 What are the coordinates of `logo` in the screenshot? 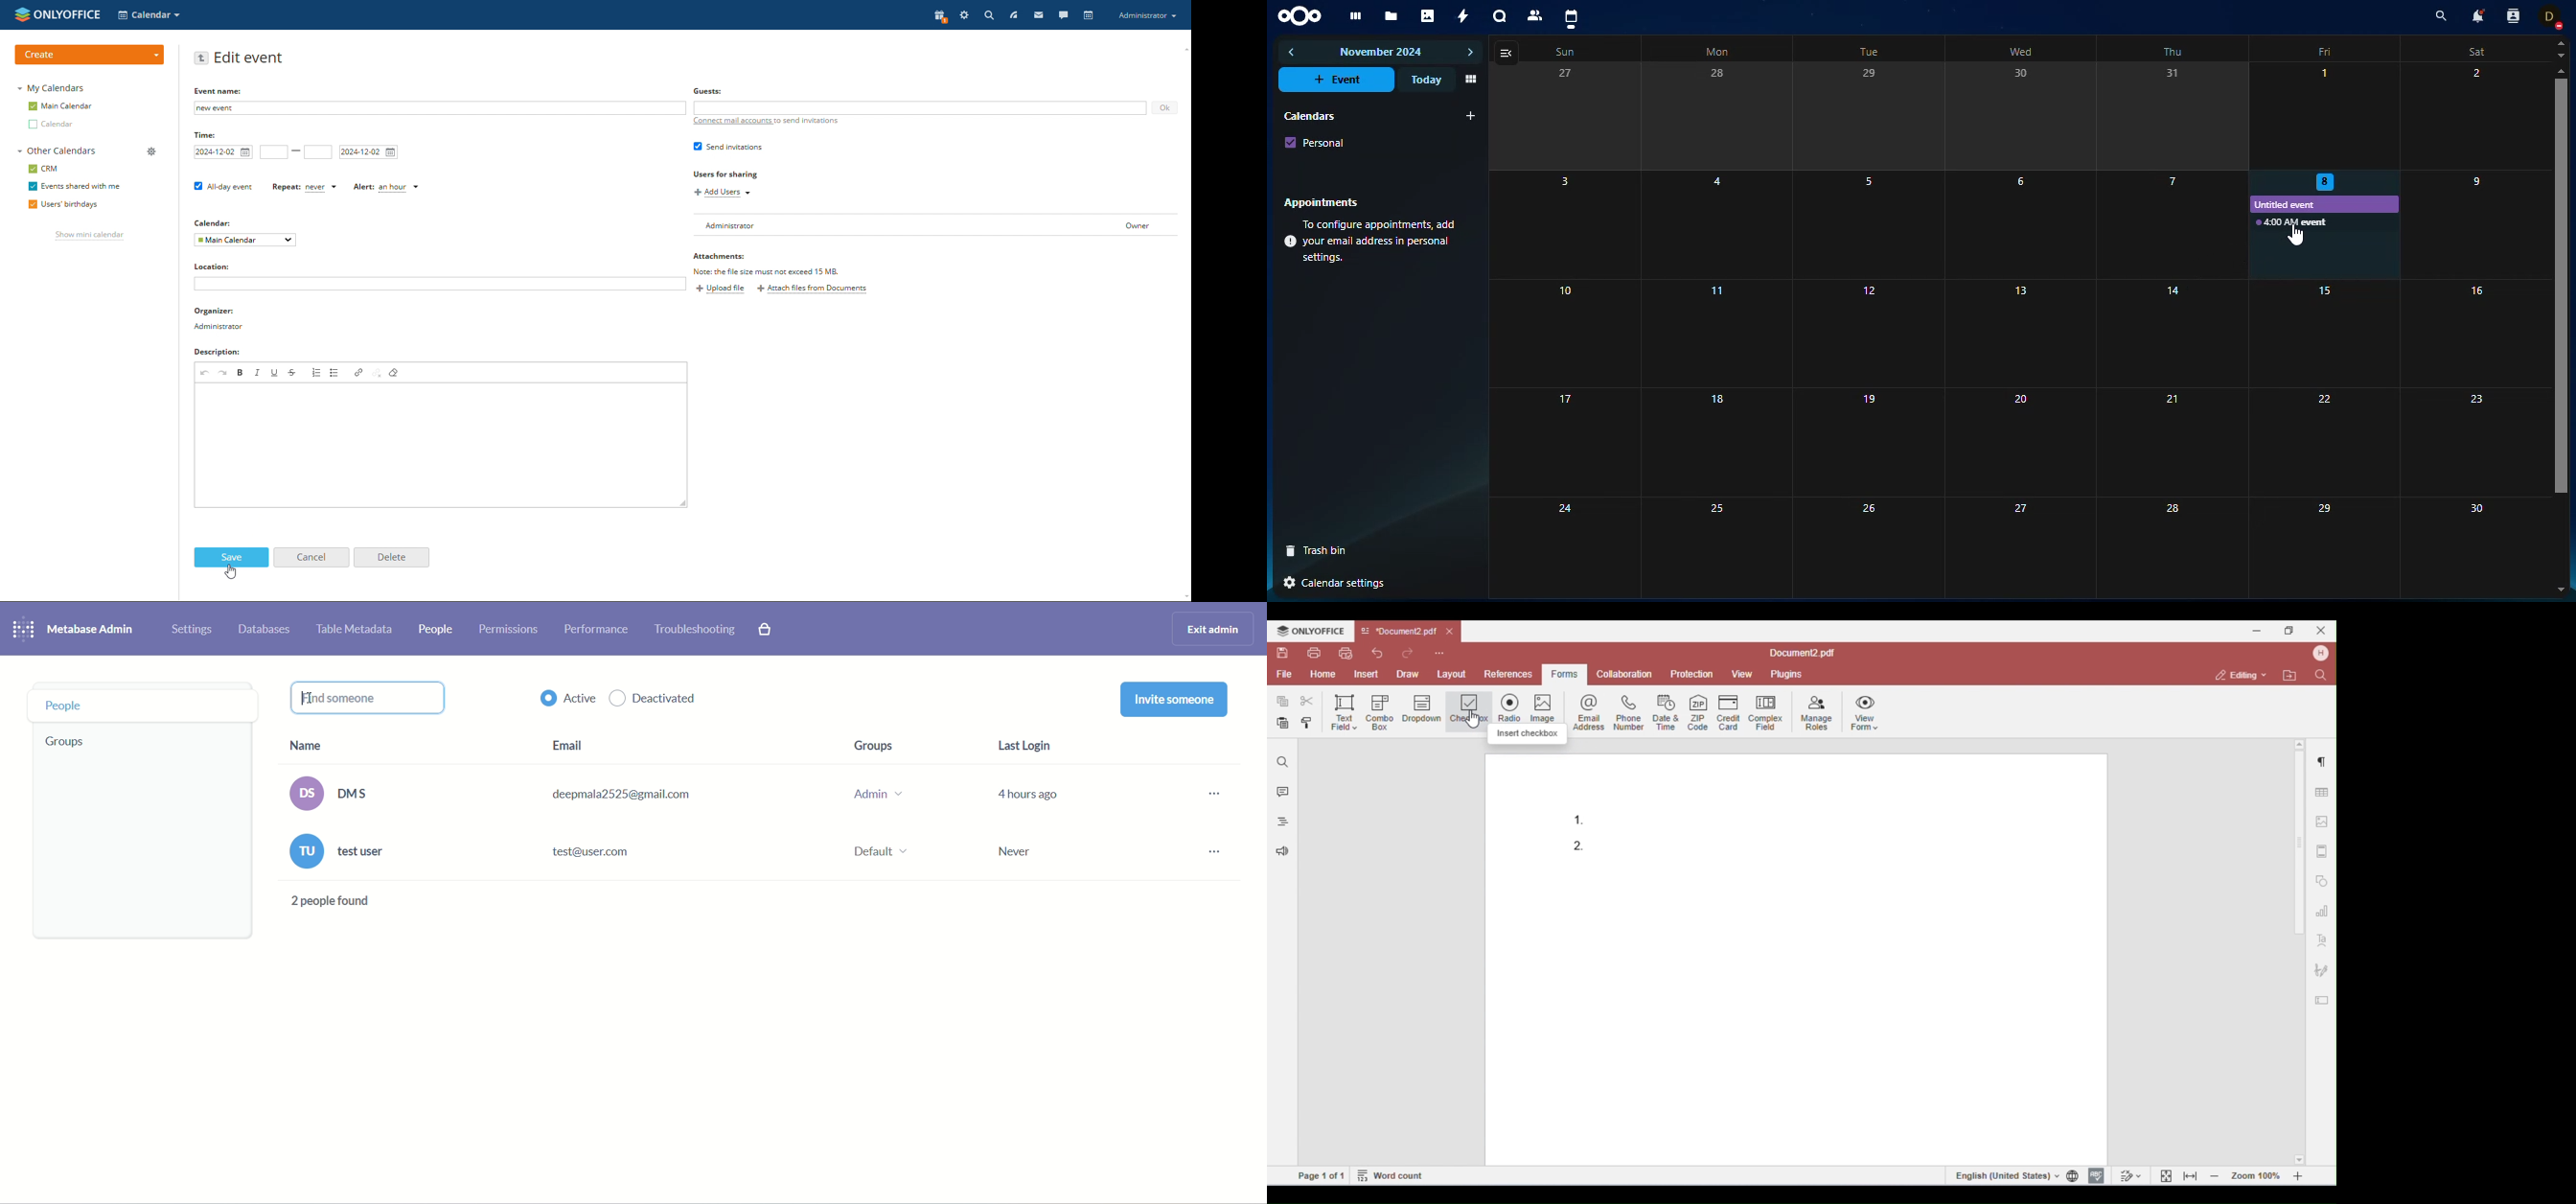 It's located at (22, 630).